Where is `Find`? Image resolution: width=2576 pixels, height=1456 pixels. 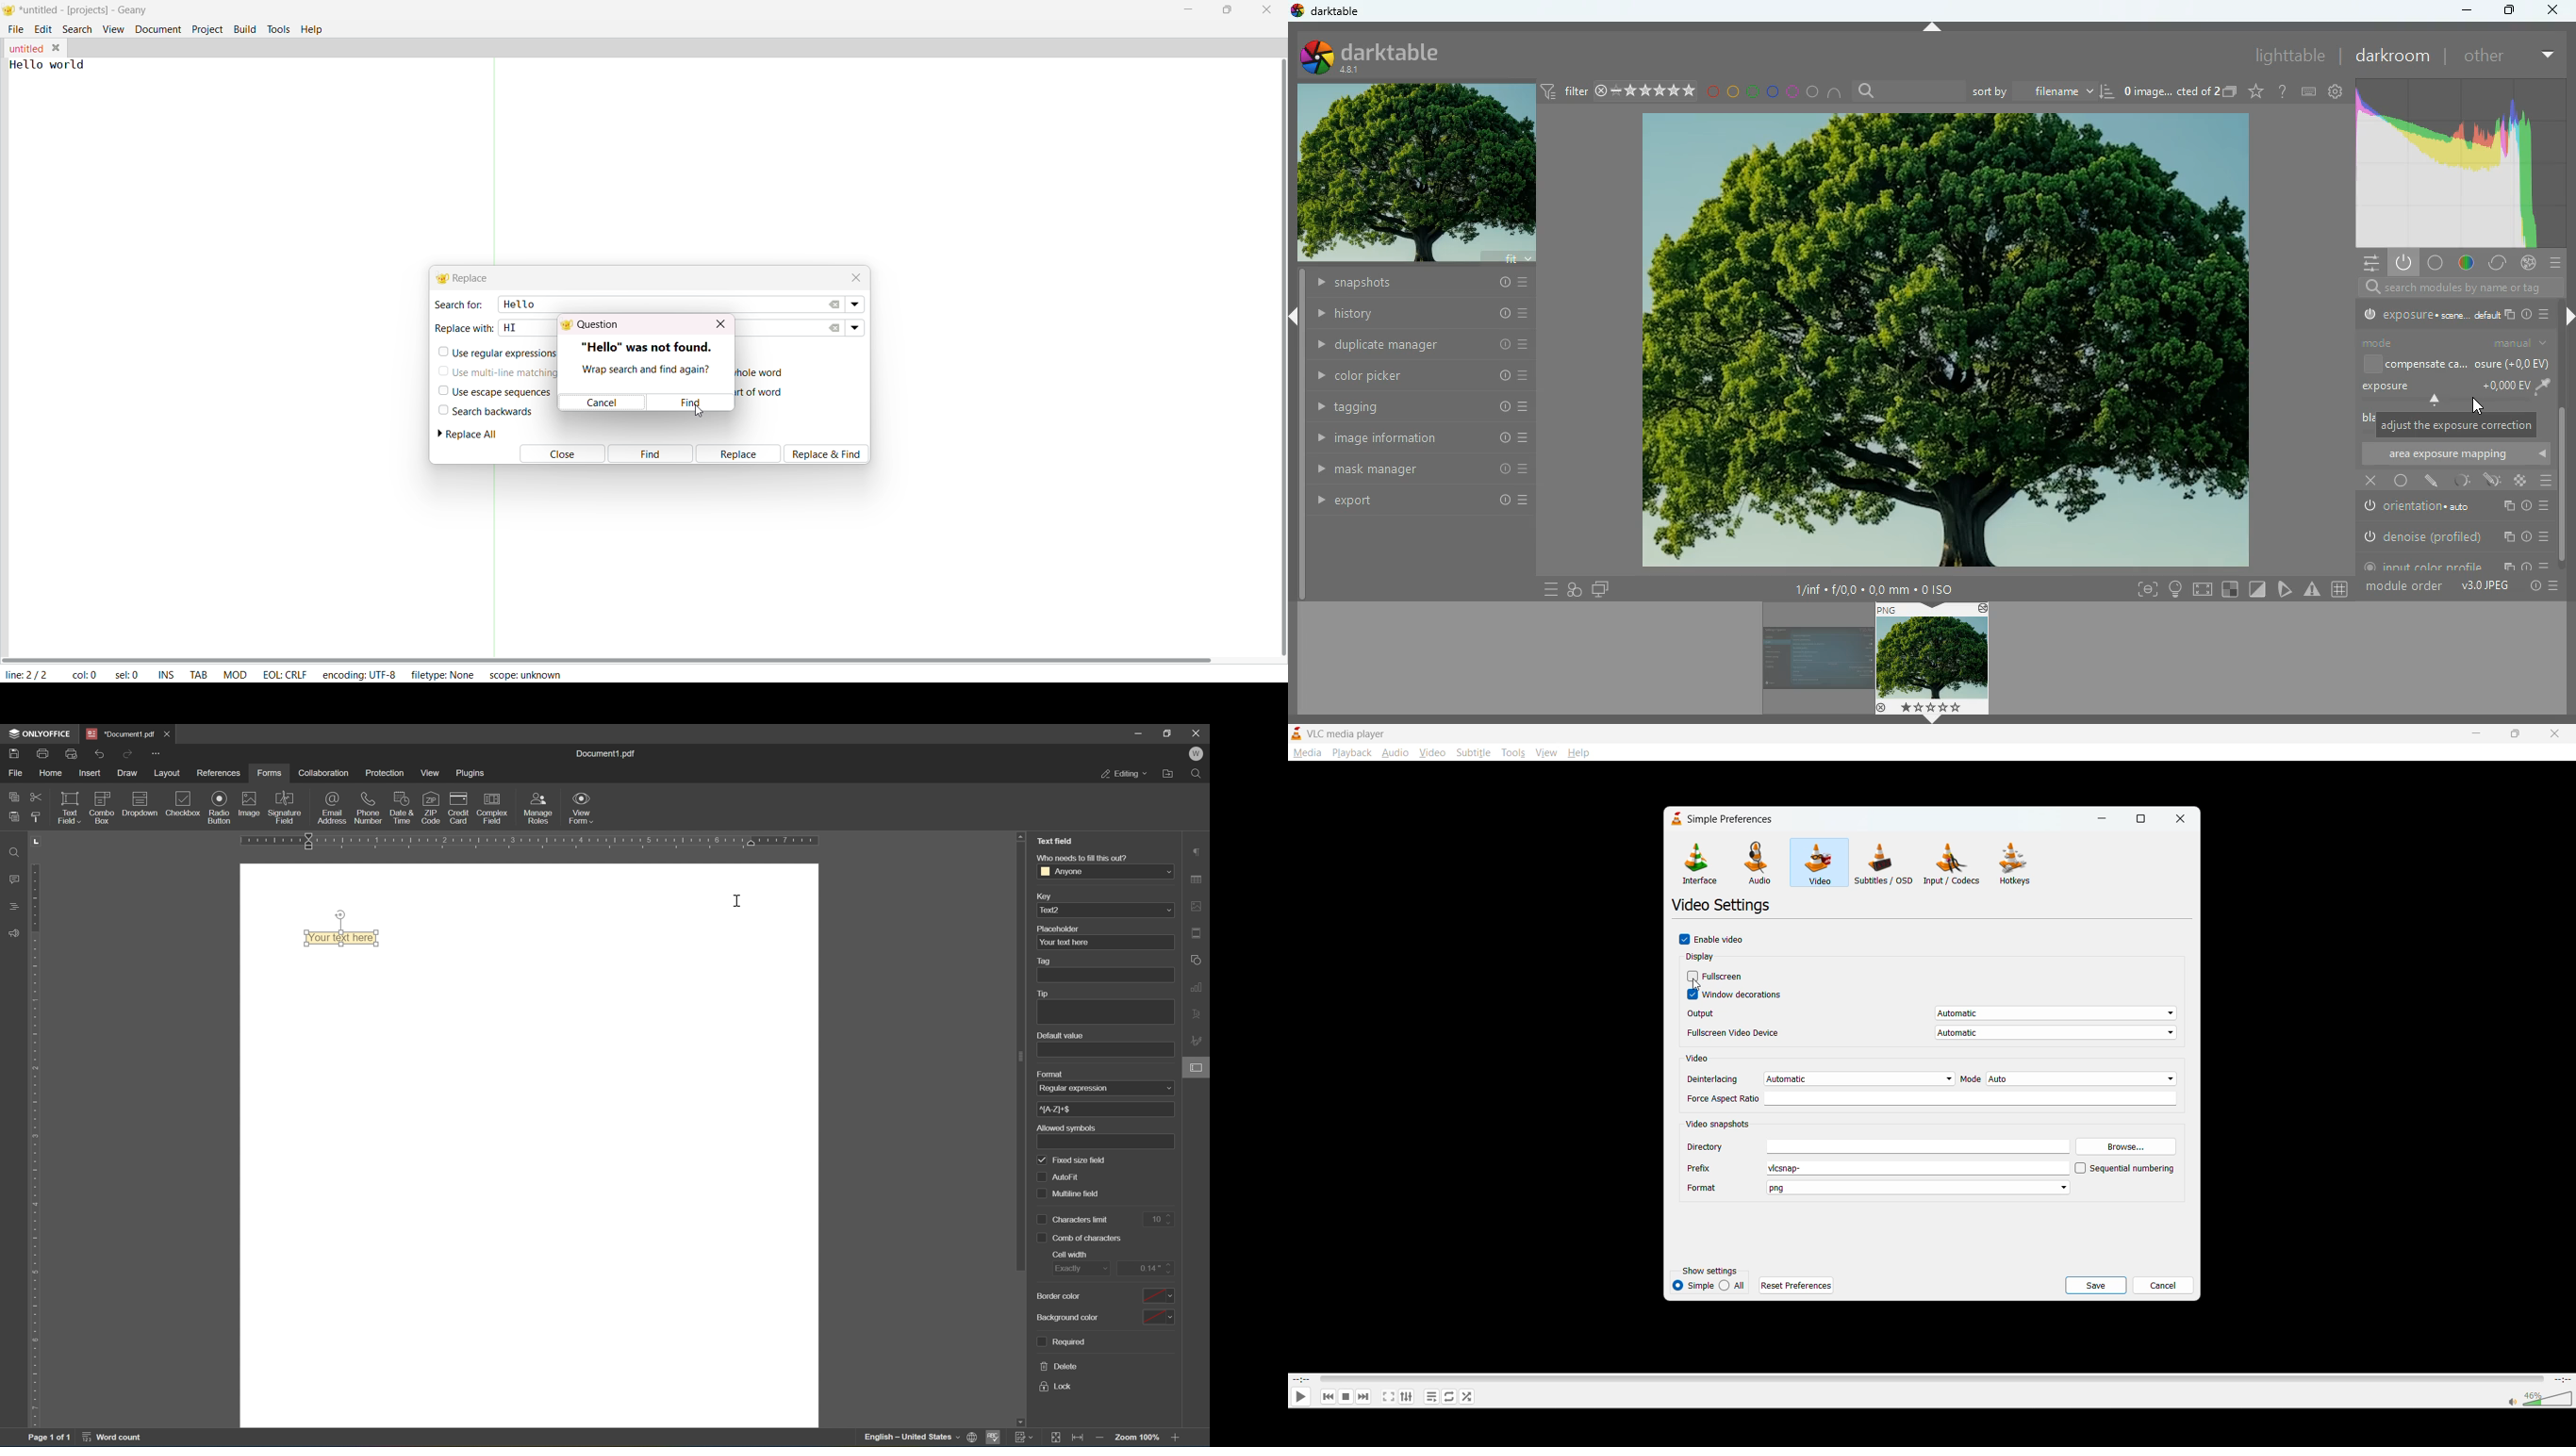 Find is located at coordinates (15, 853).